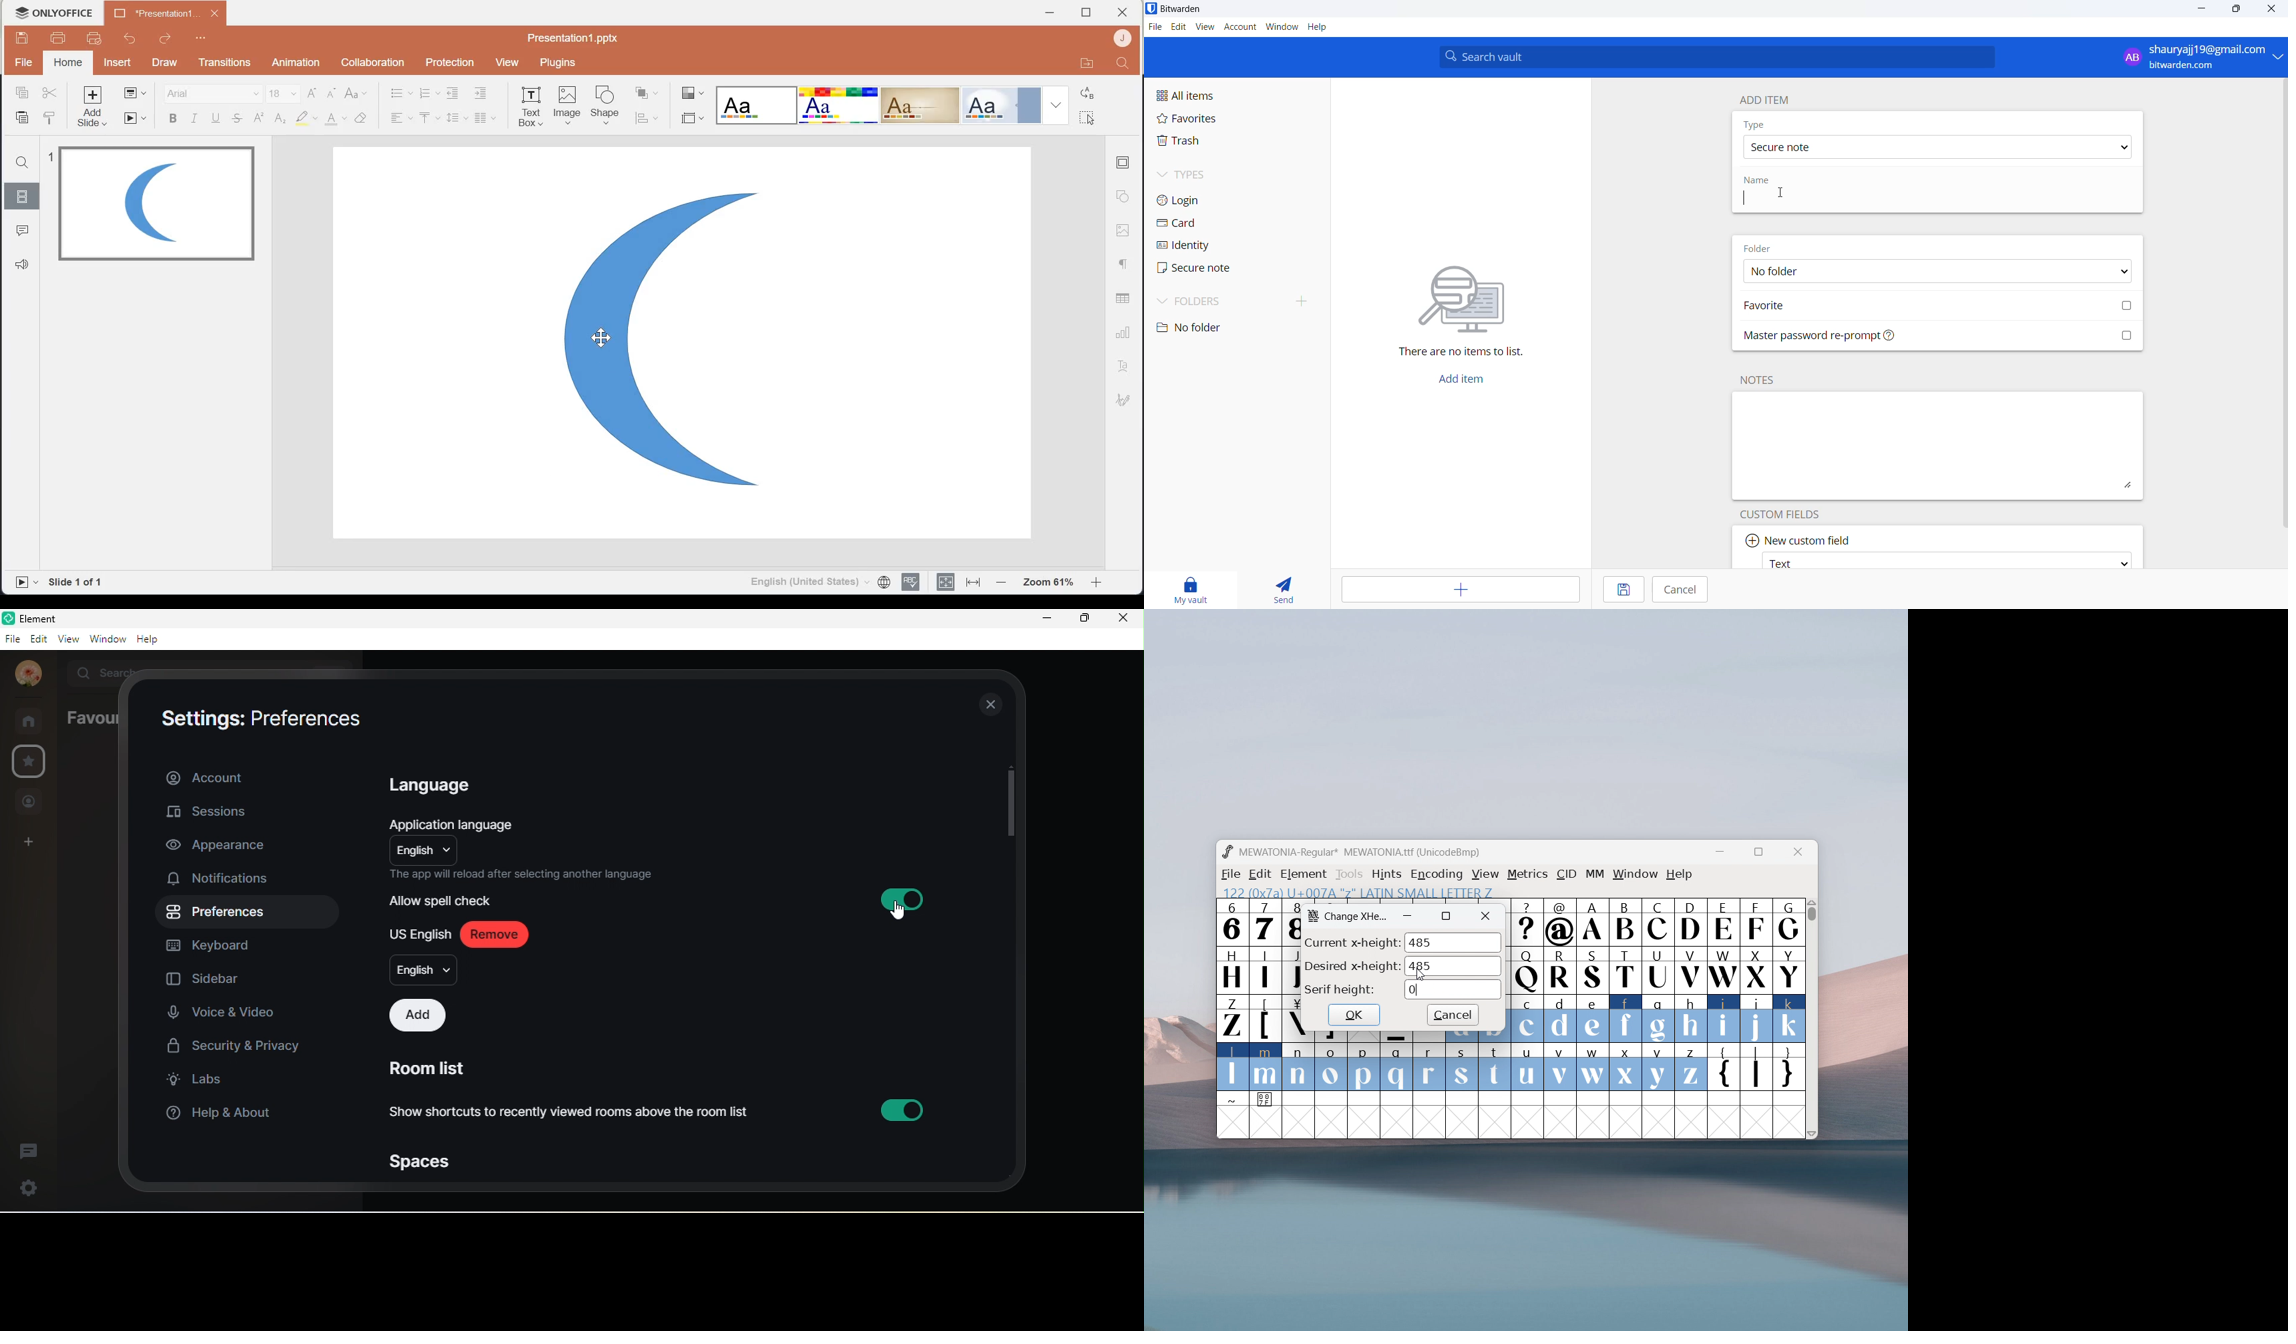  What do you see at coordinates (528, 876) in the screenshot?
I see `the app will reload after selecting another language` at bounding box center [528, 876].